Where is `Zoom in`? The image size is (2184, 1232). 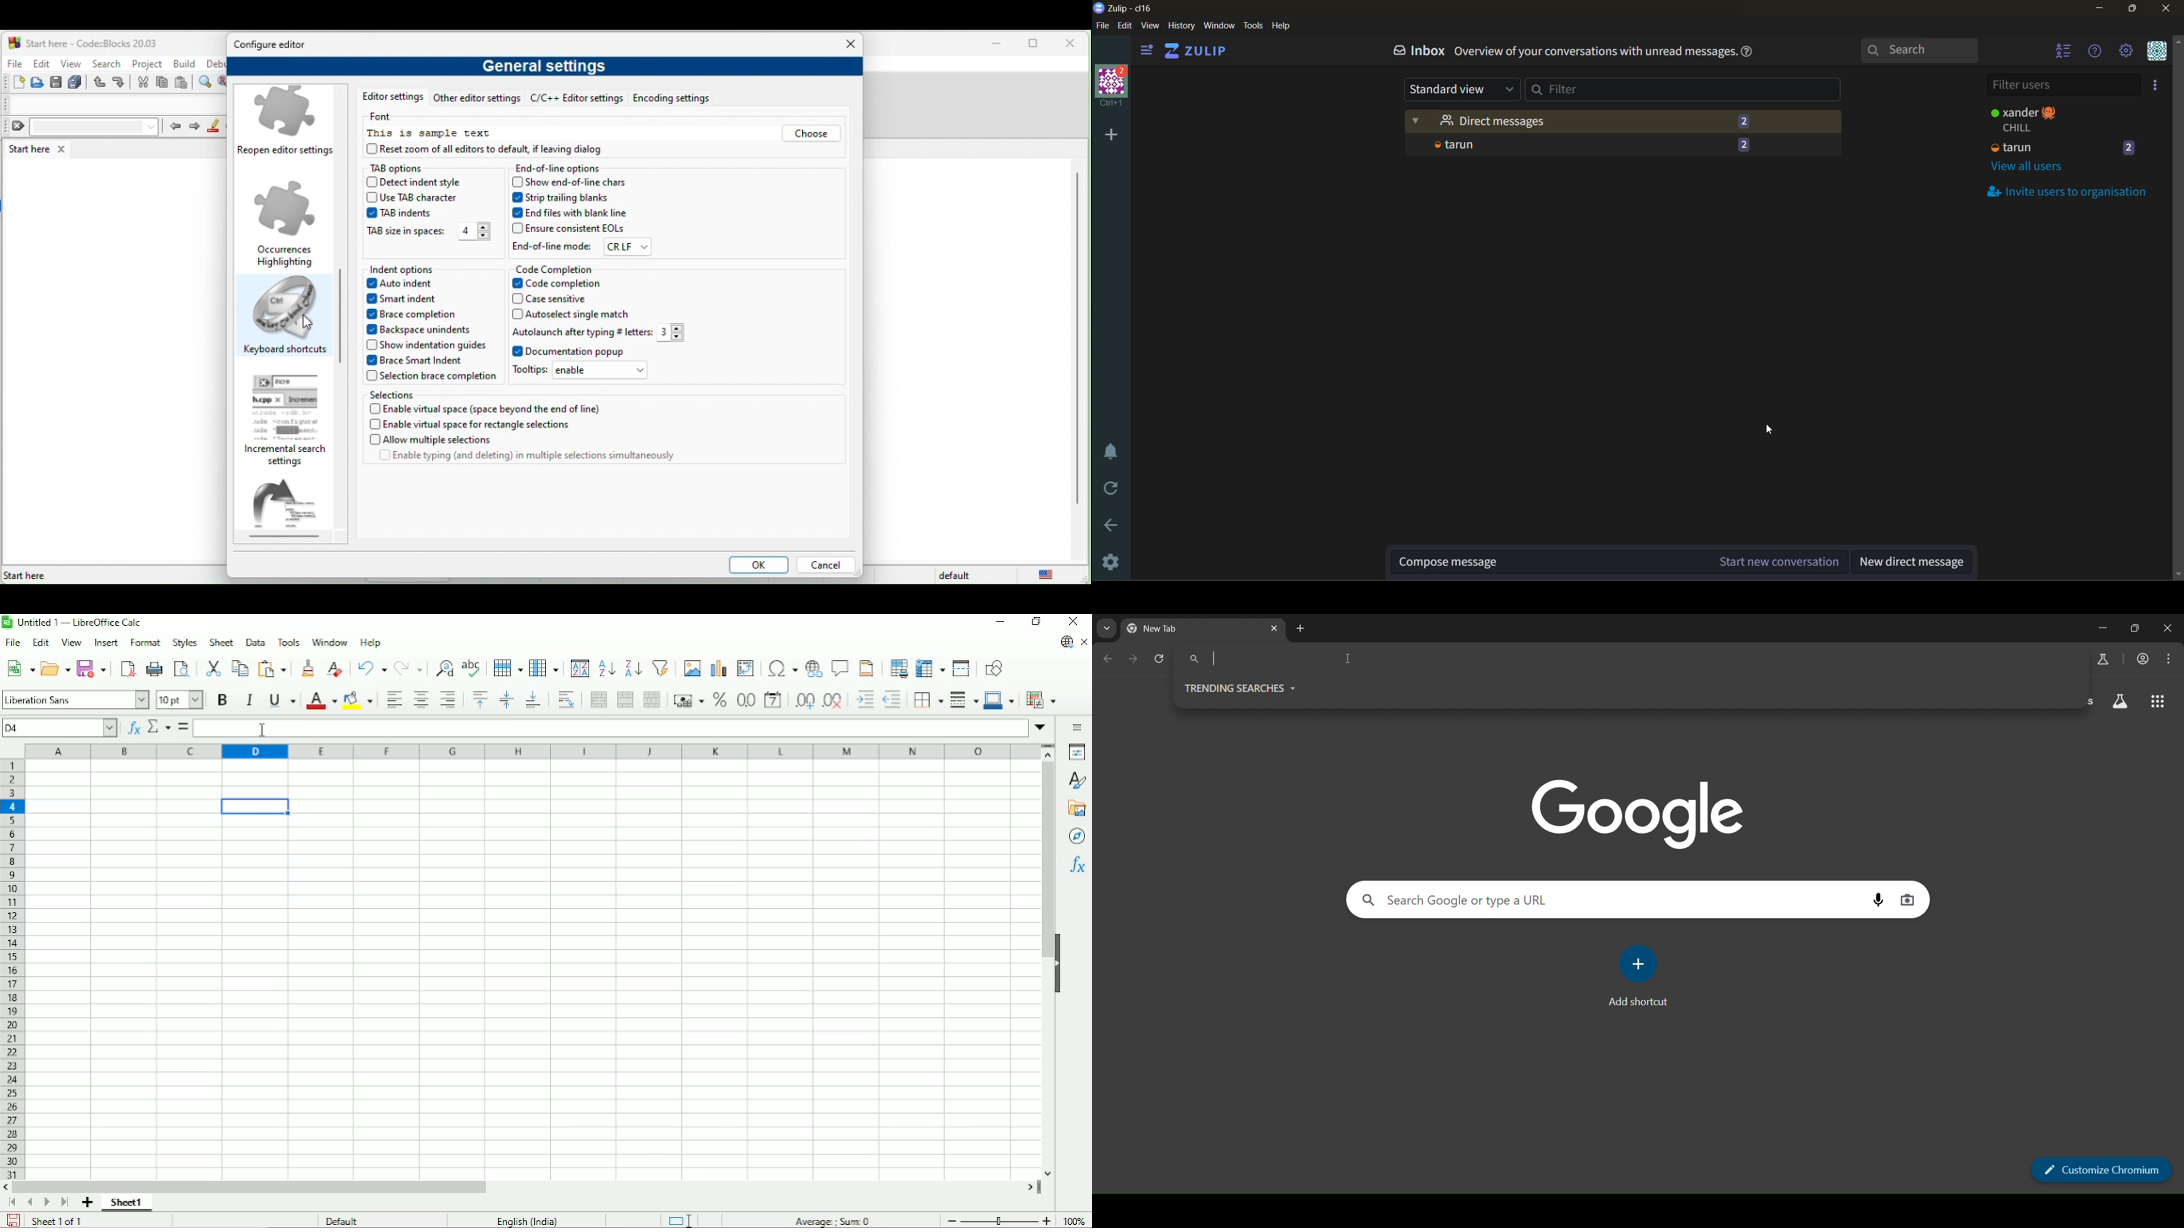
Zoom in is located at coordinates (1046, 1220).